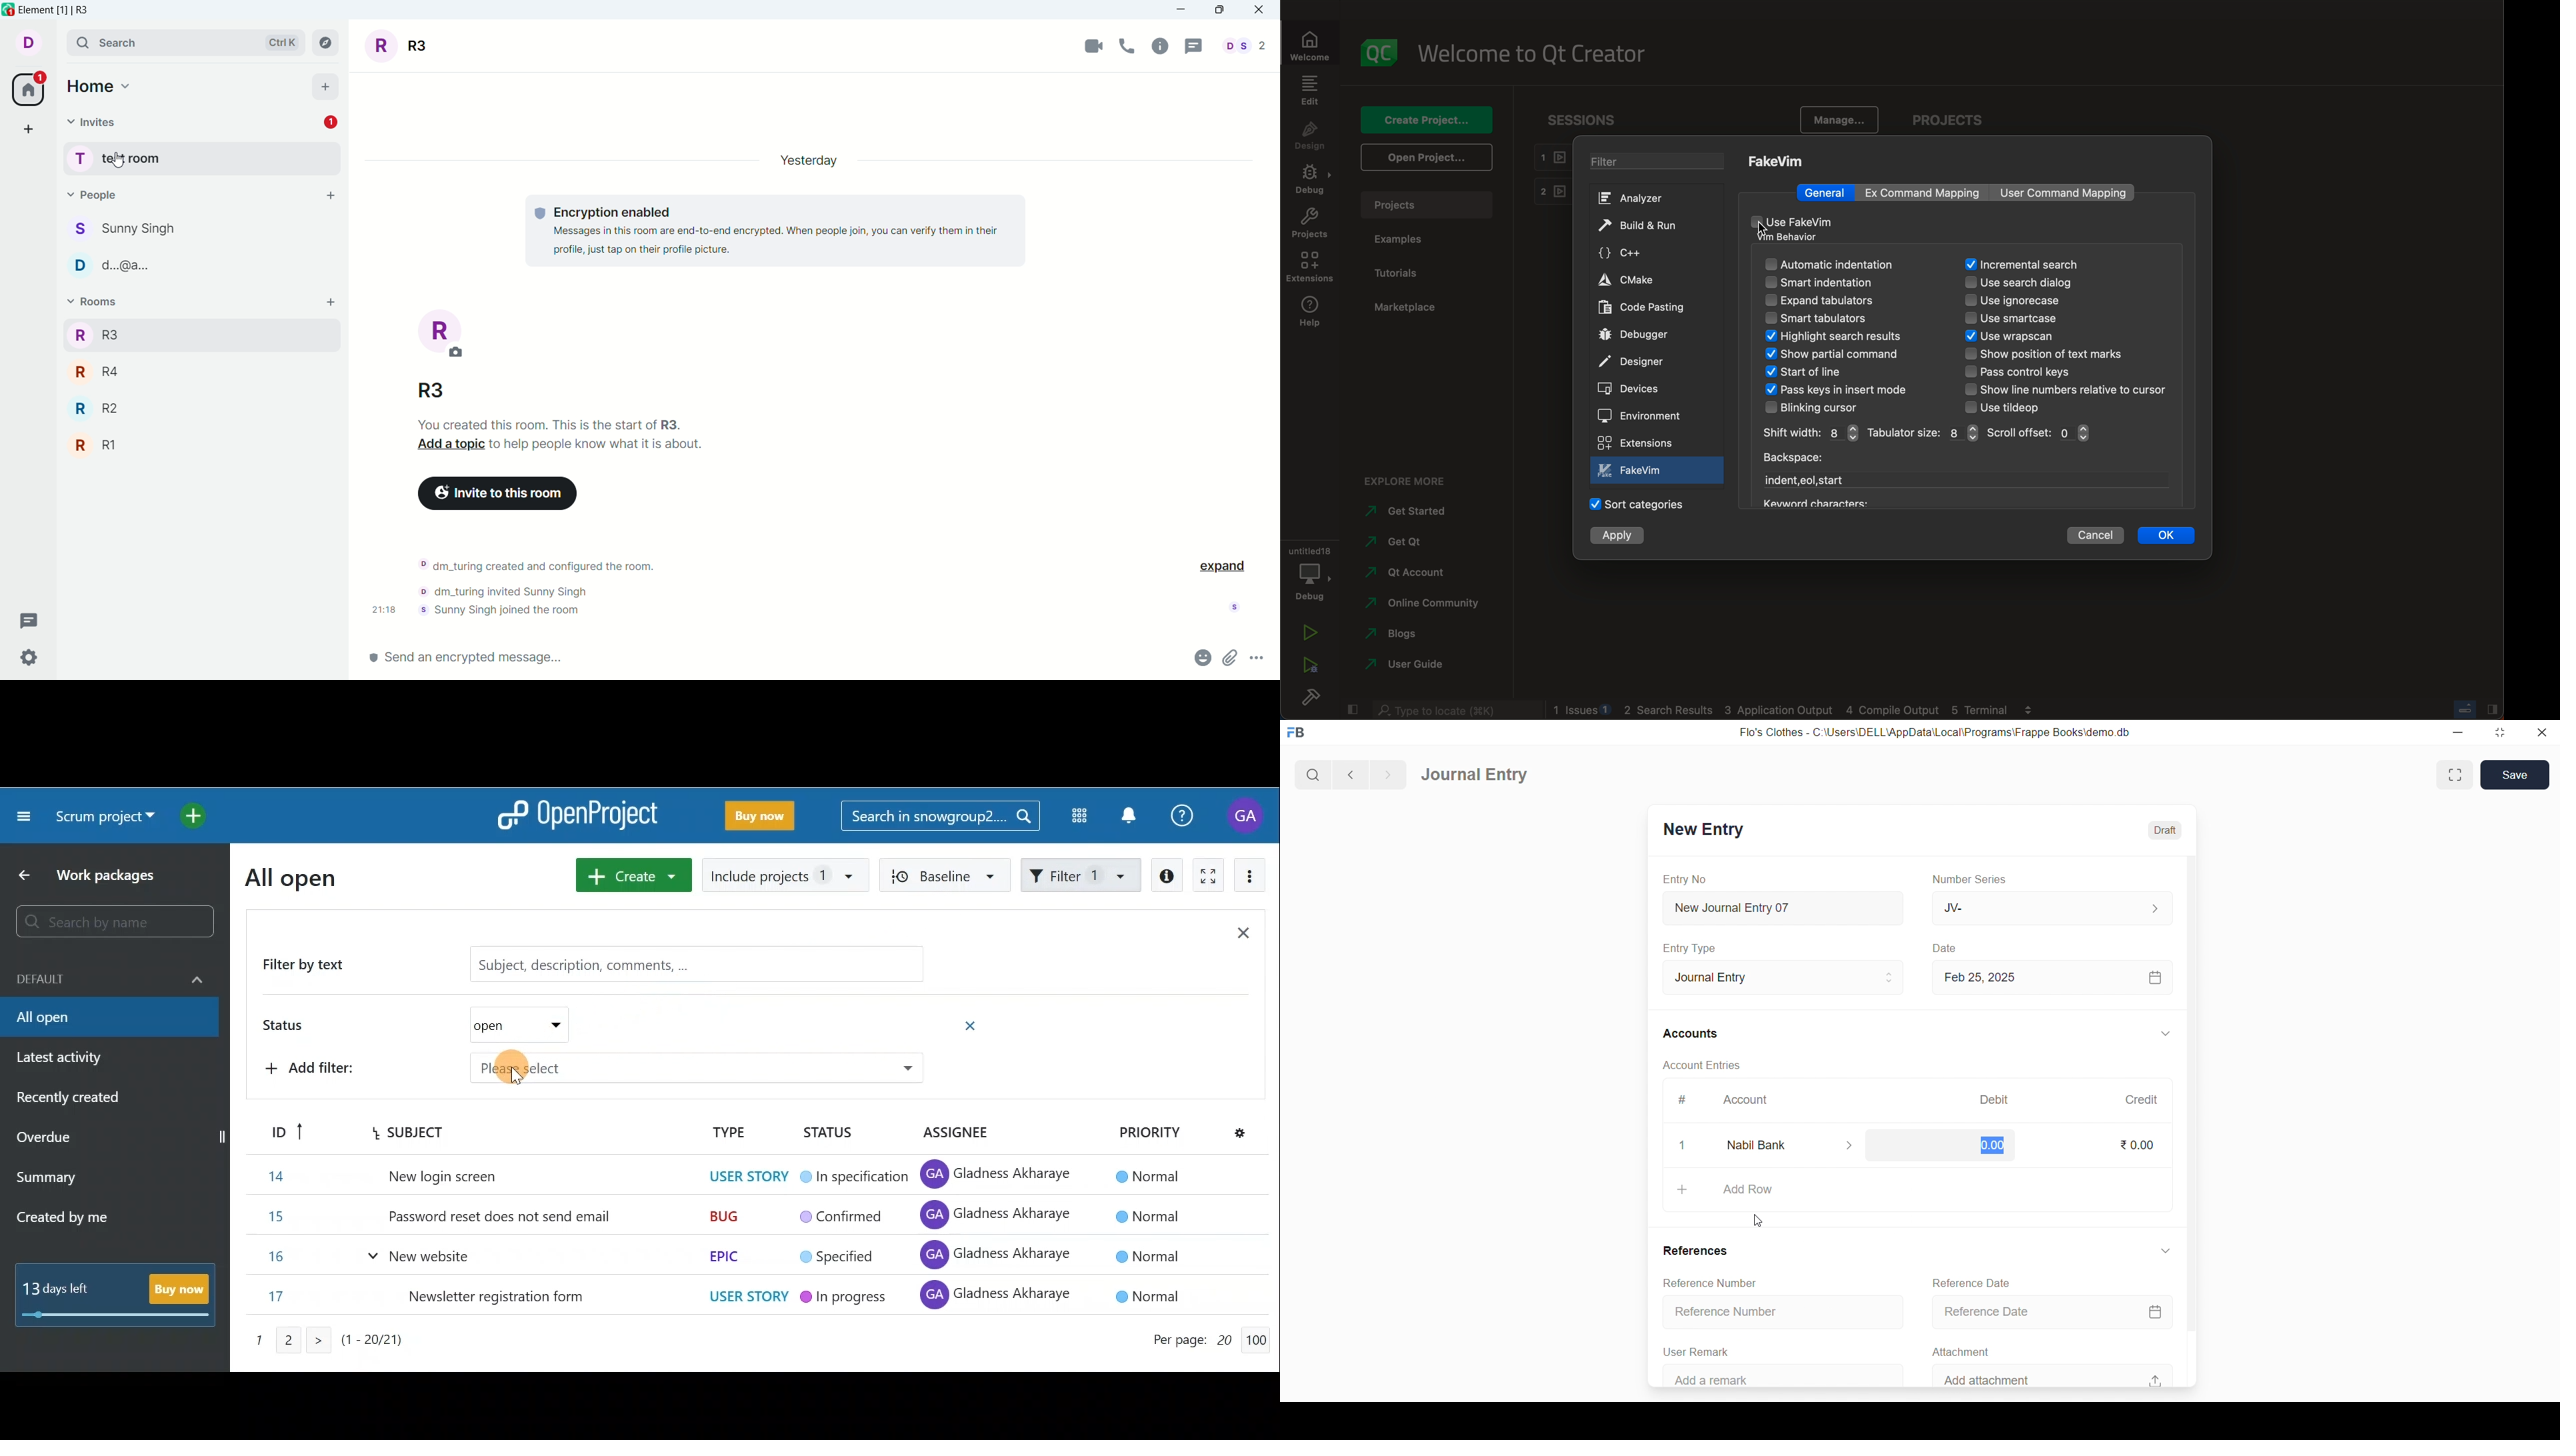 This screenshot has height=1456, width=2576. Describe the element at coordinates (1415, 543) in the screenshot. I see `qt` at that location.